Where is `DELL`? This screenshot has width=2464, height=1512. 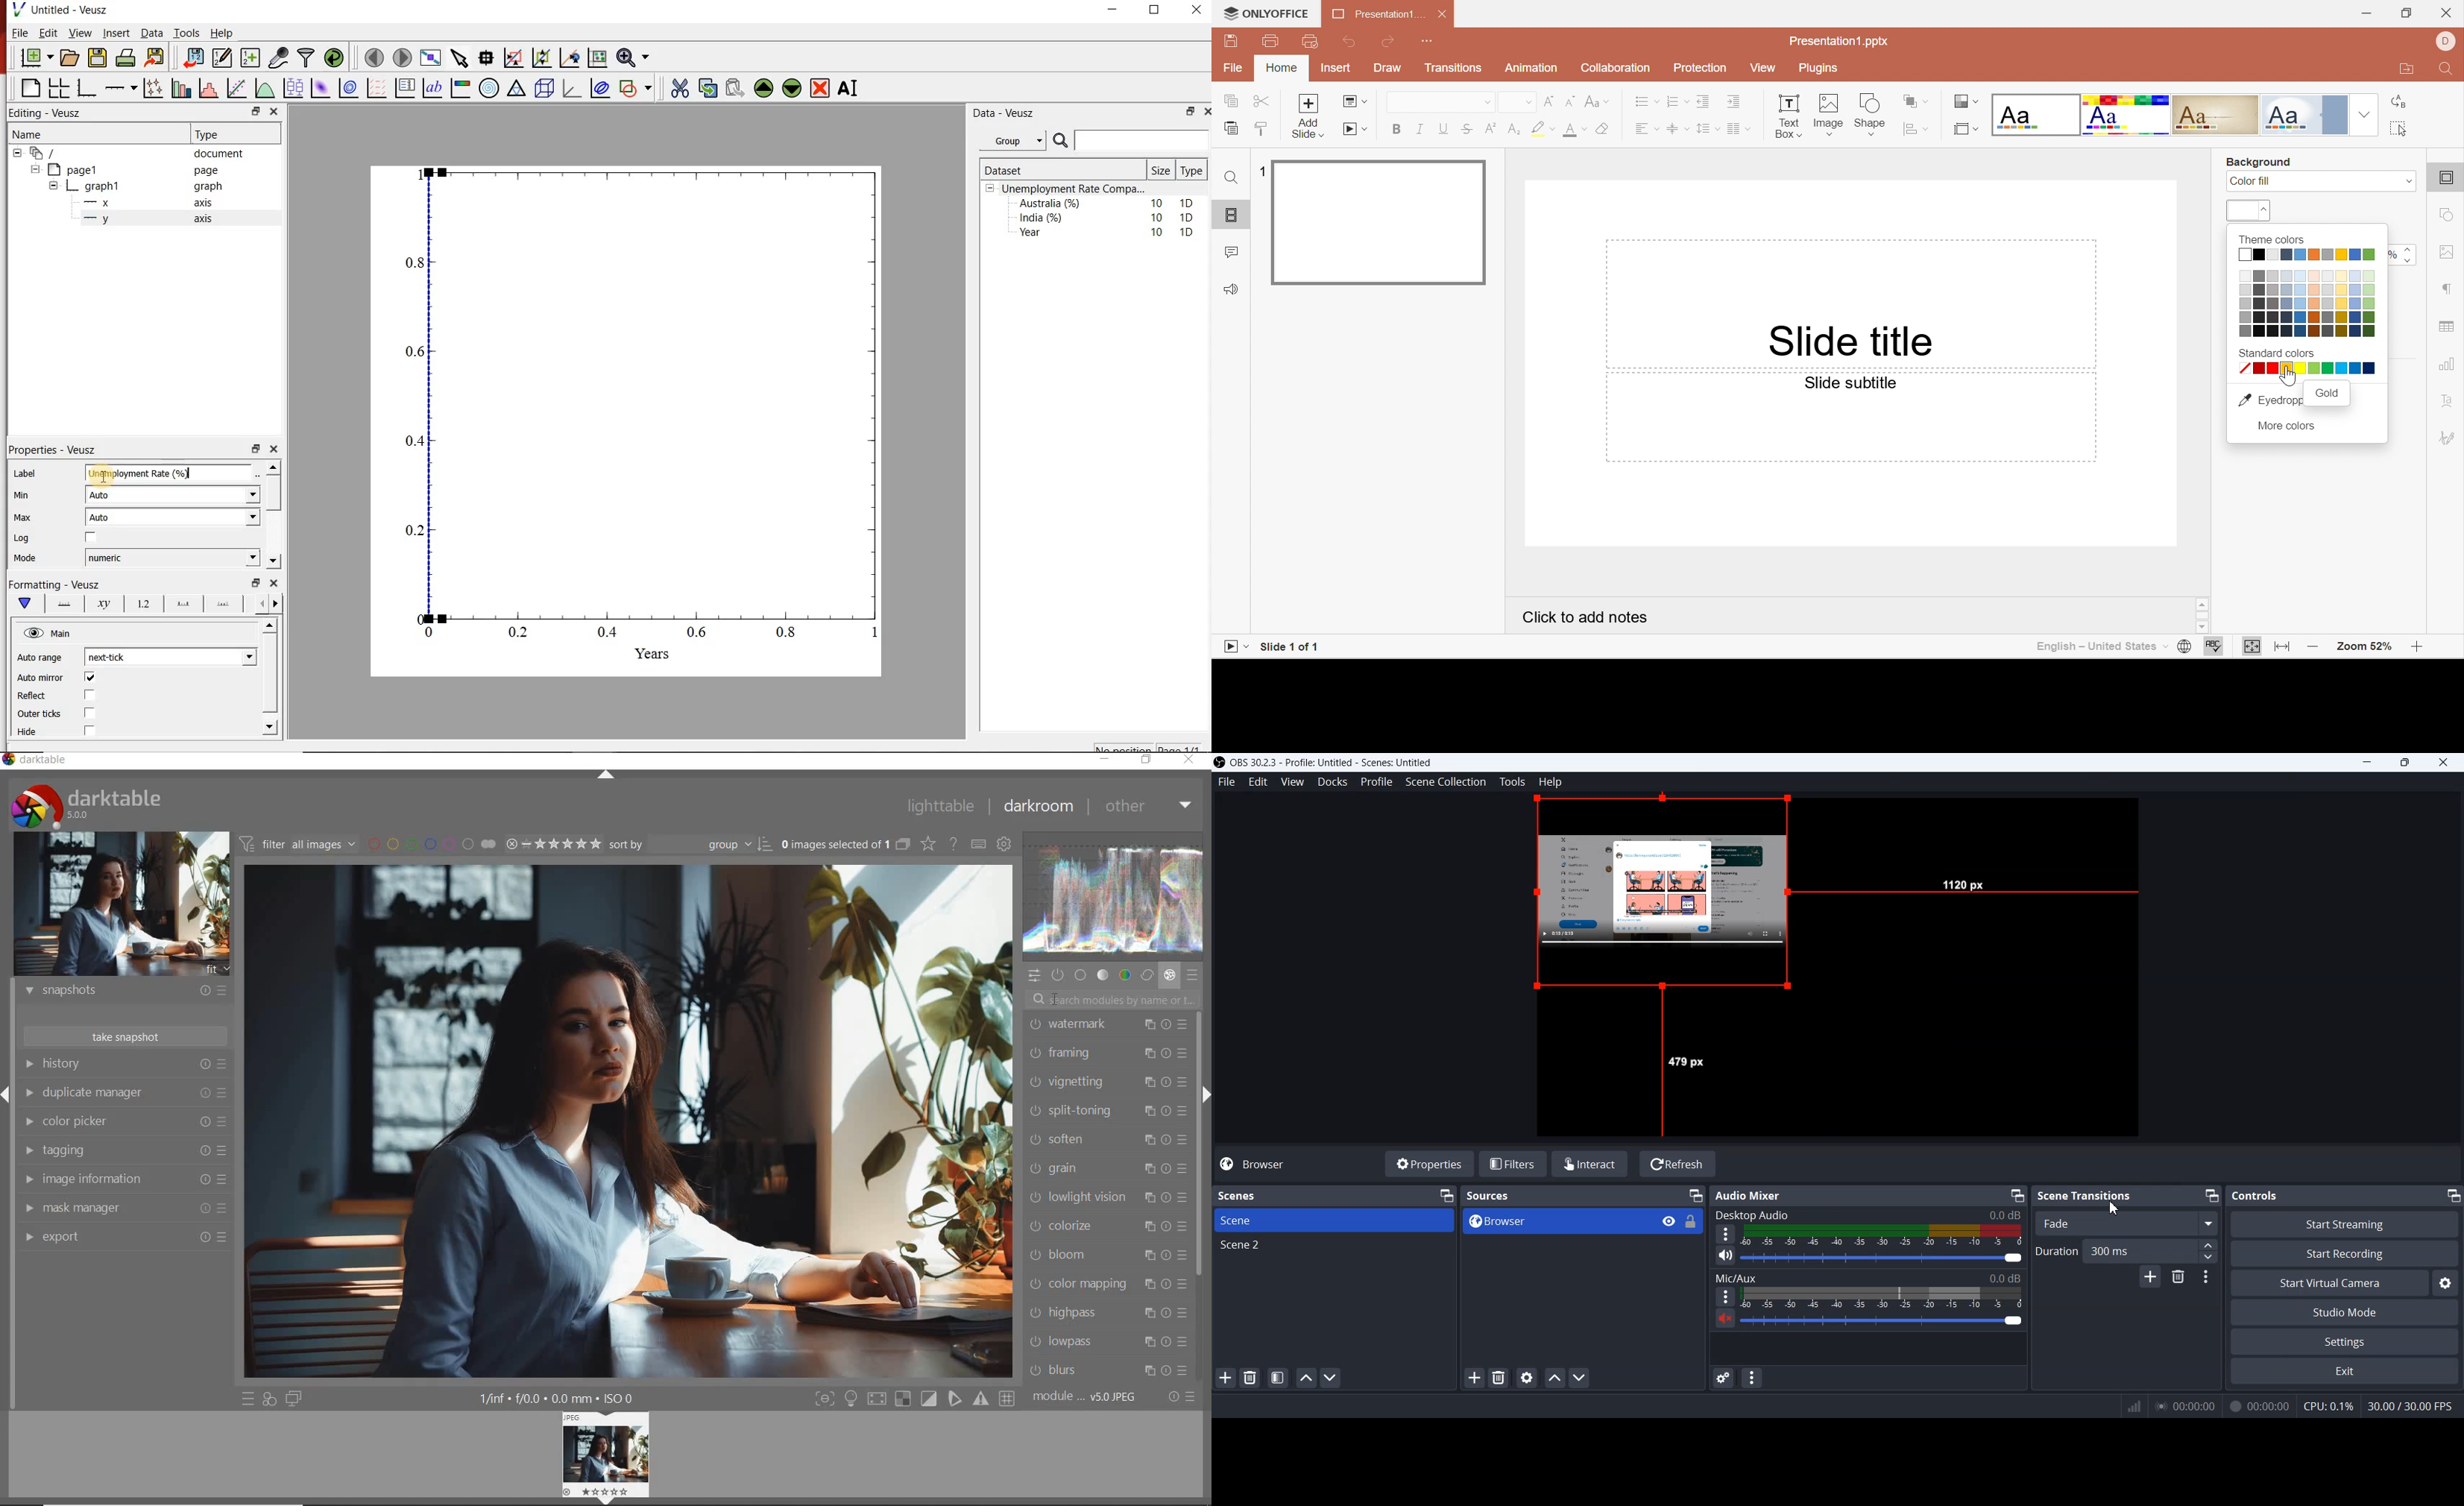 DELL is located at coordinates (2448, 40).